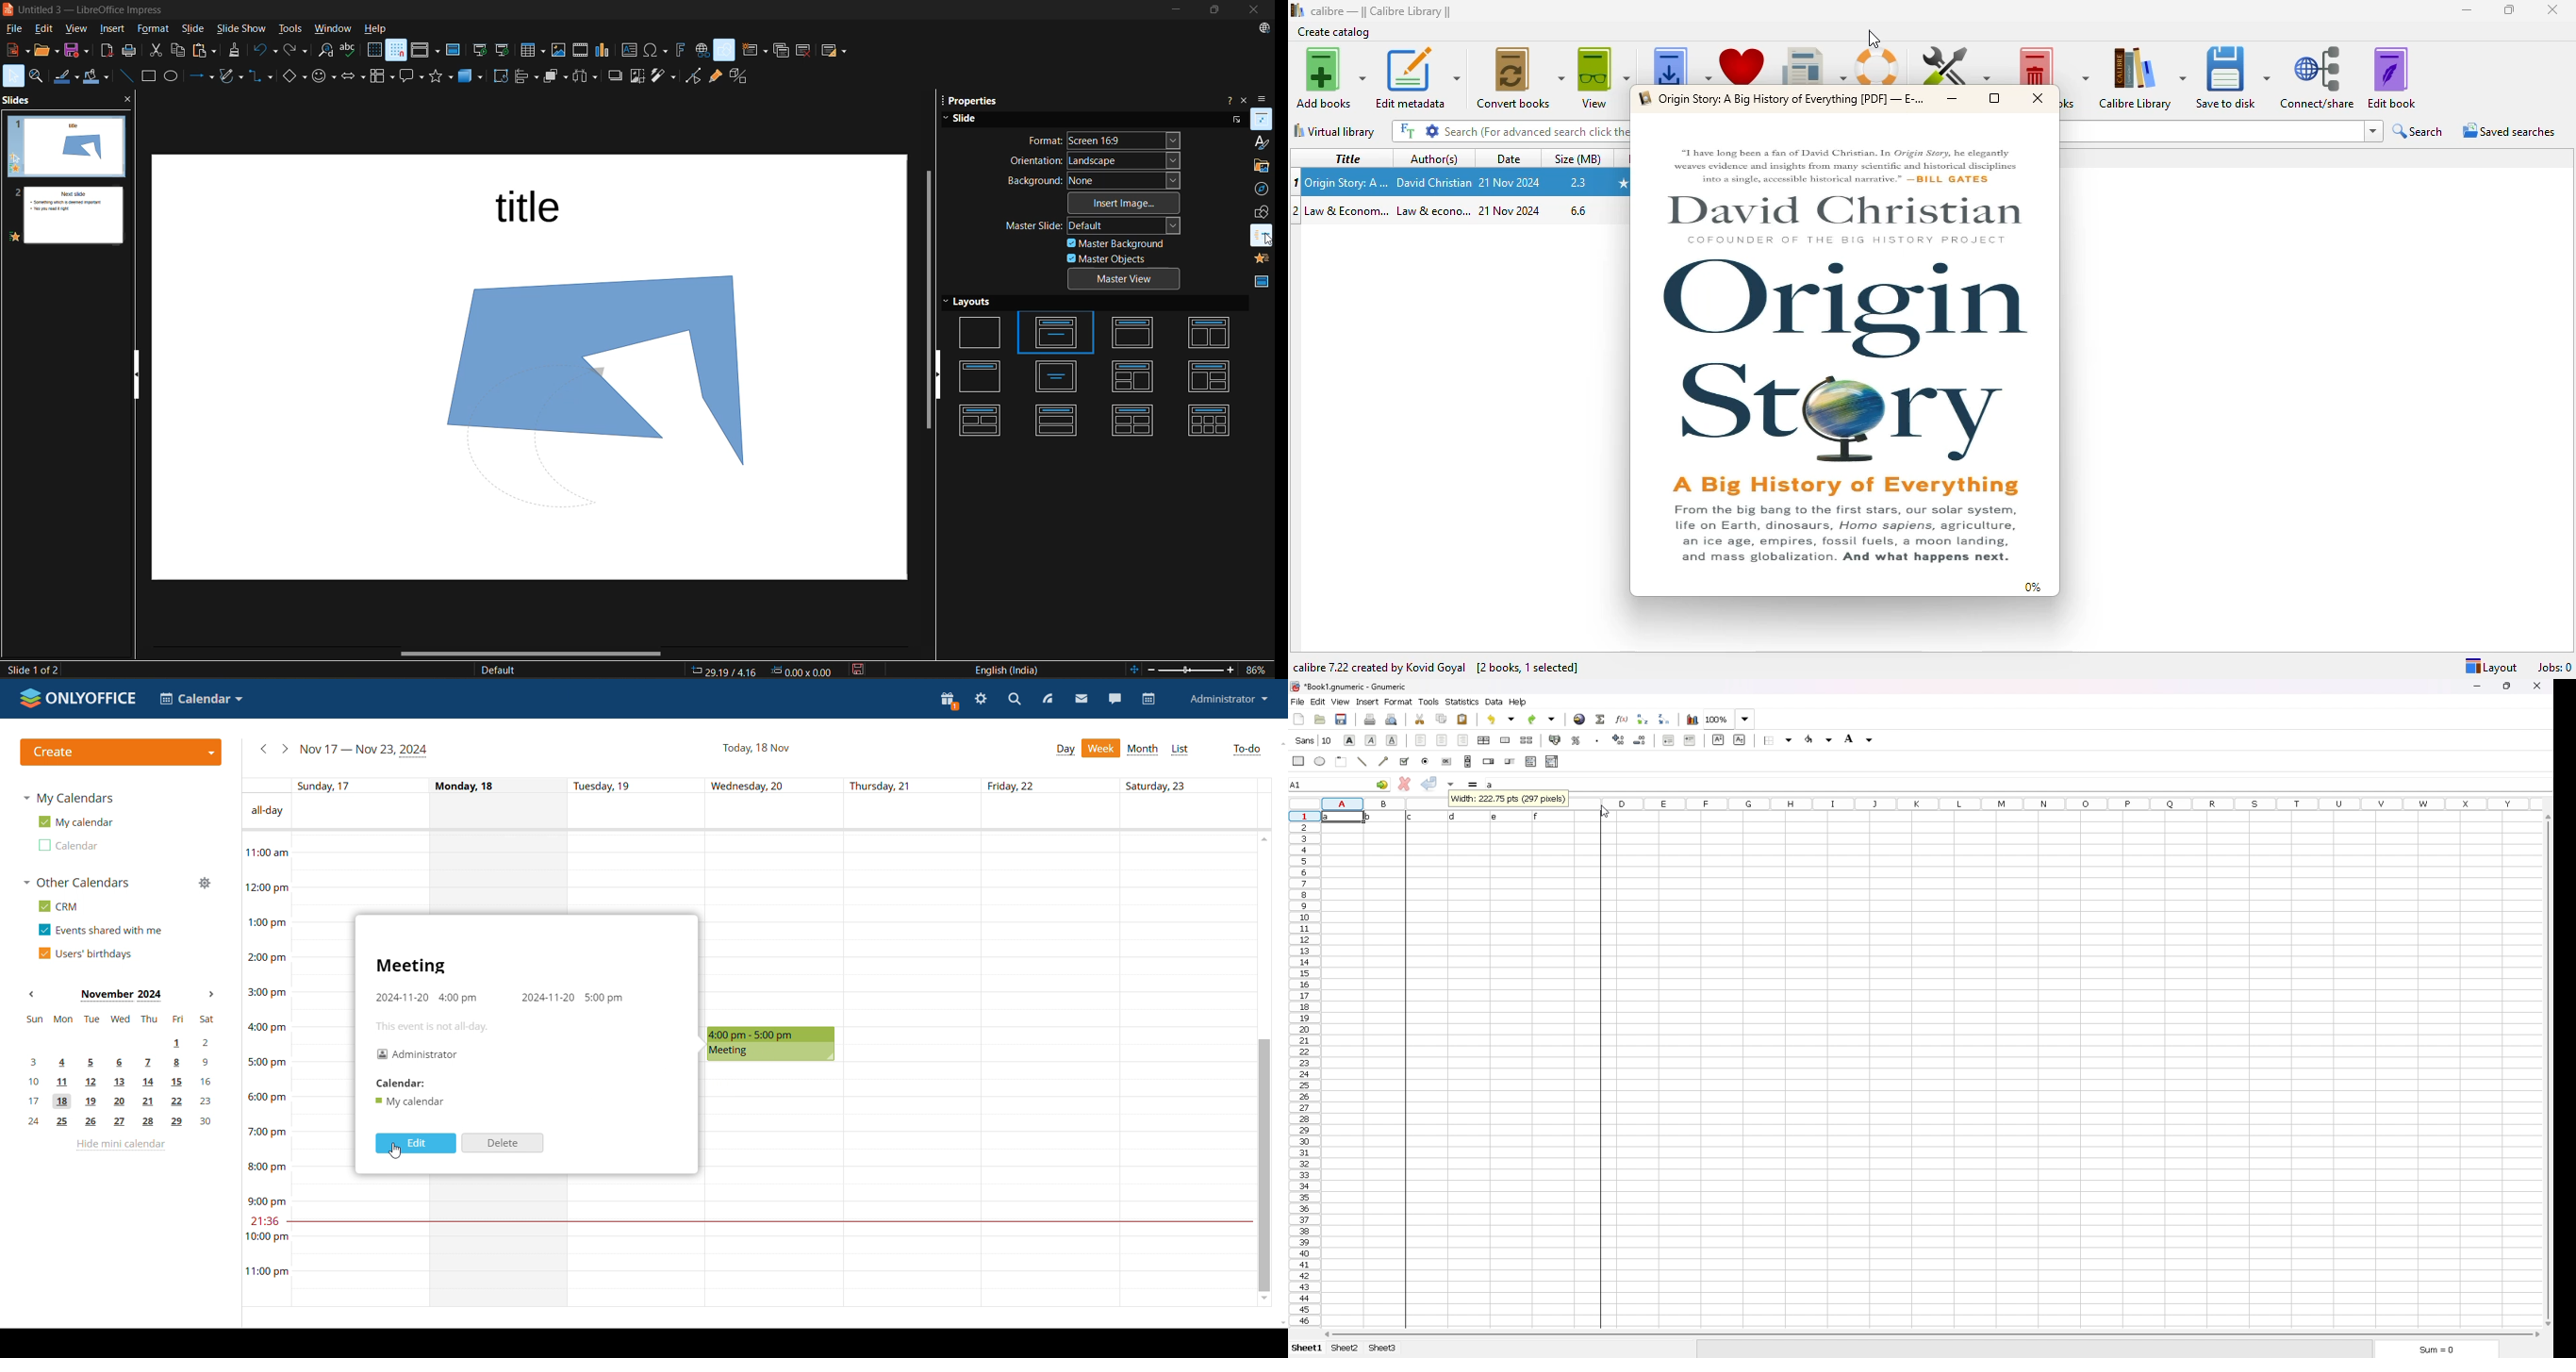 This screenshot has width=2576, height=1372. Describe the element at coordinates (1474, 784) in the screenshot. I see `formula` at that location.